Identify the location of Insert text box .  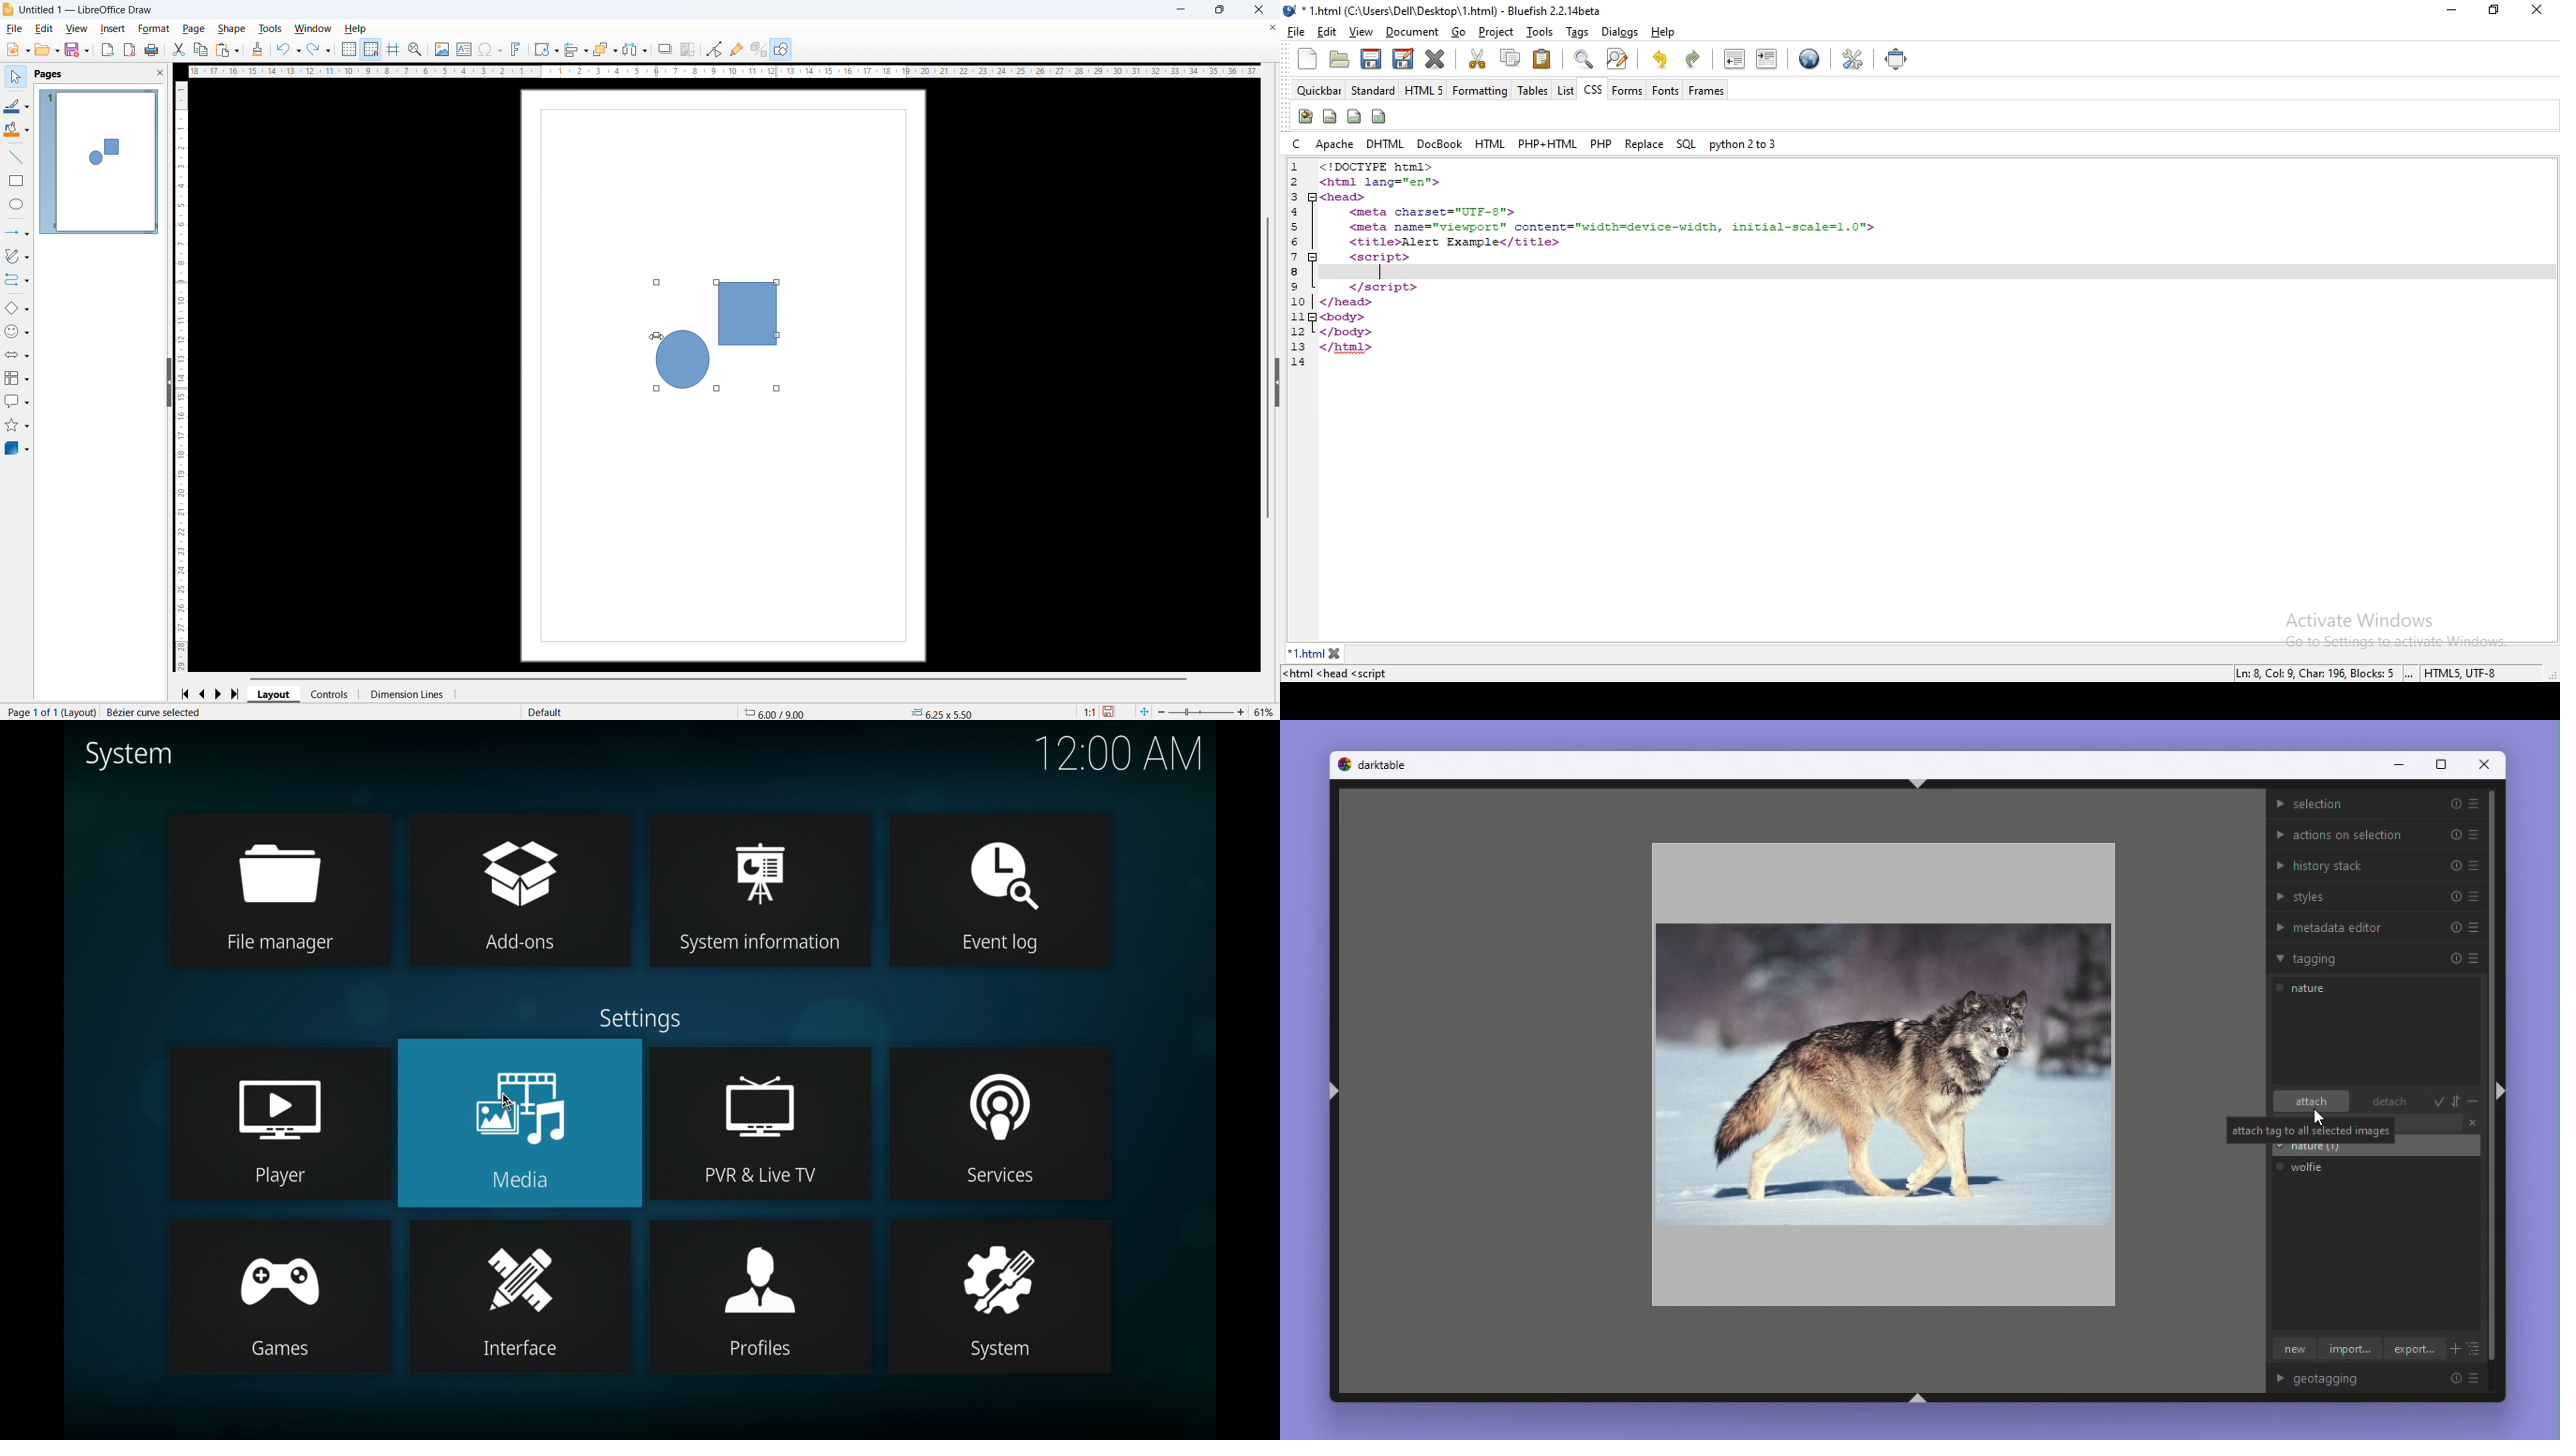
(464, 49).